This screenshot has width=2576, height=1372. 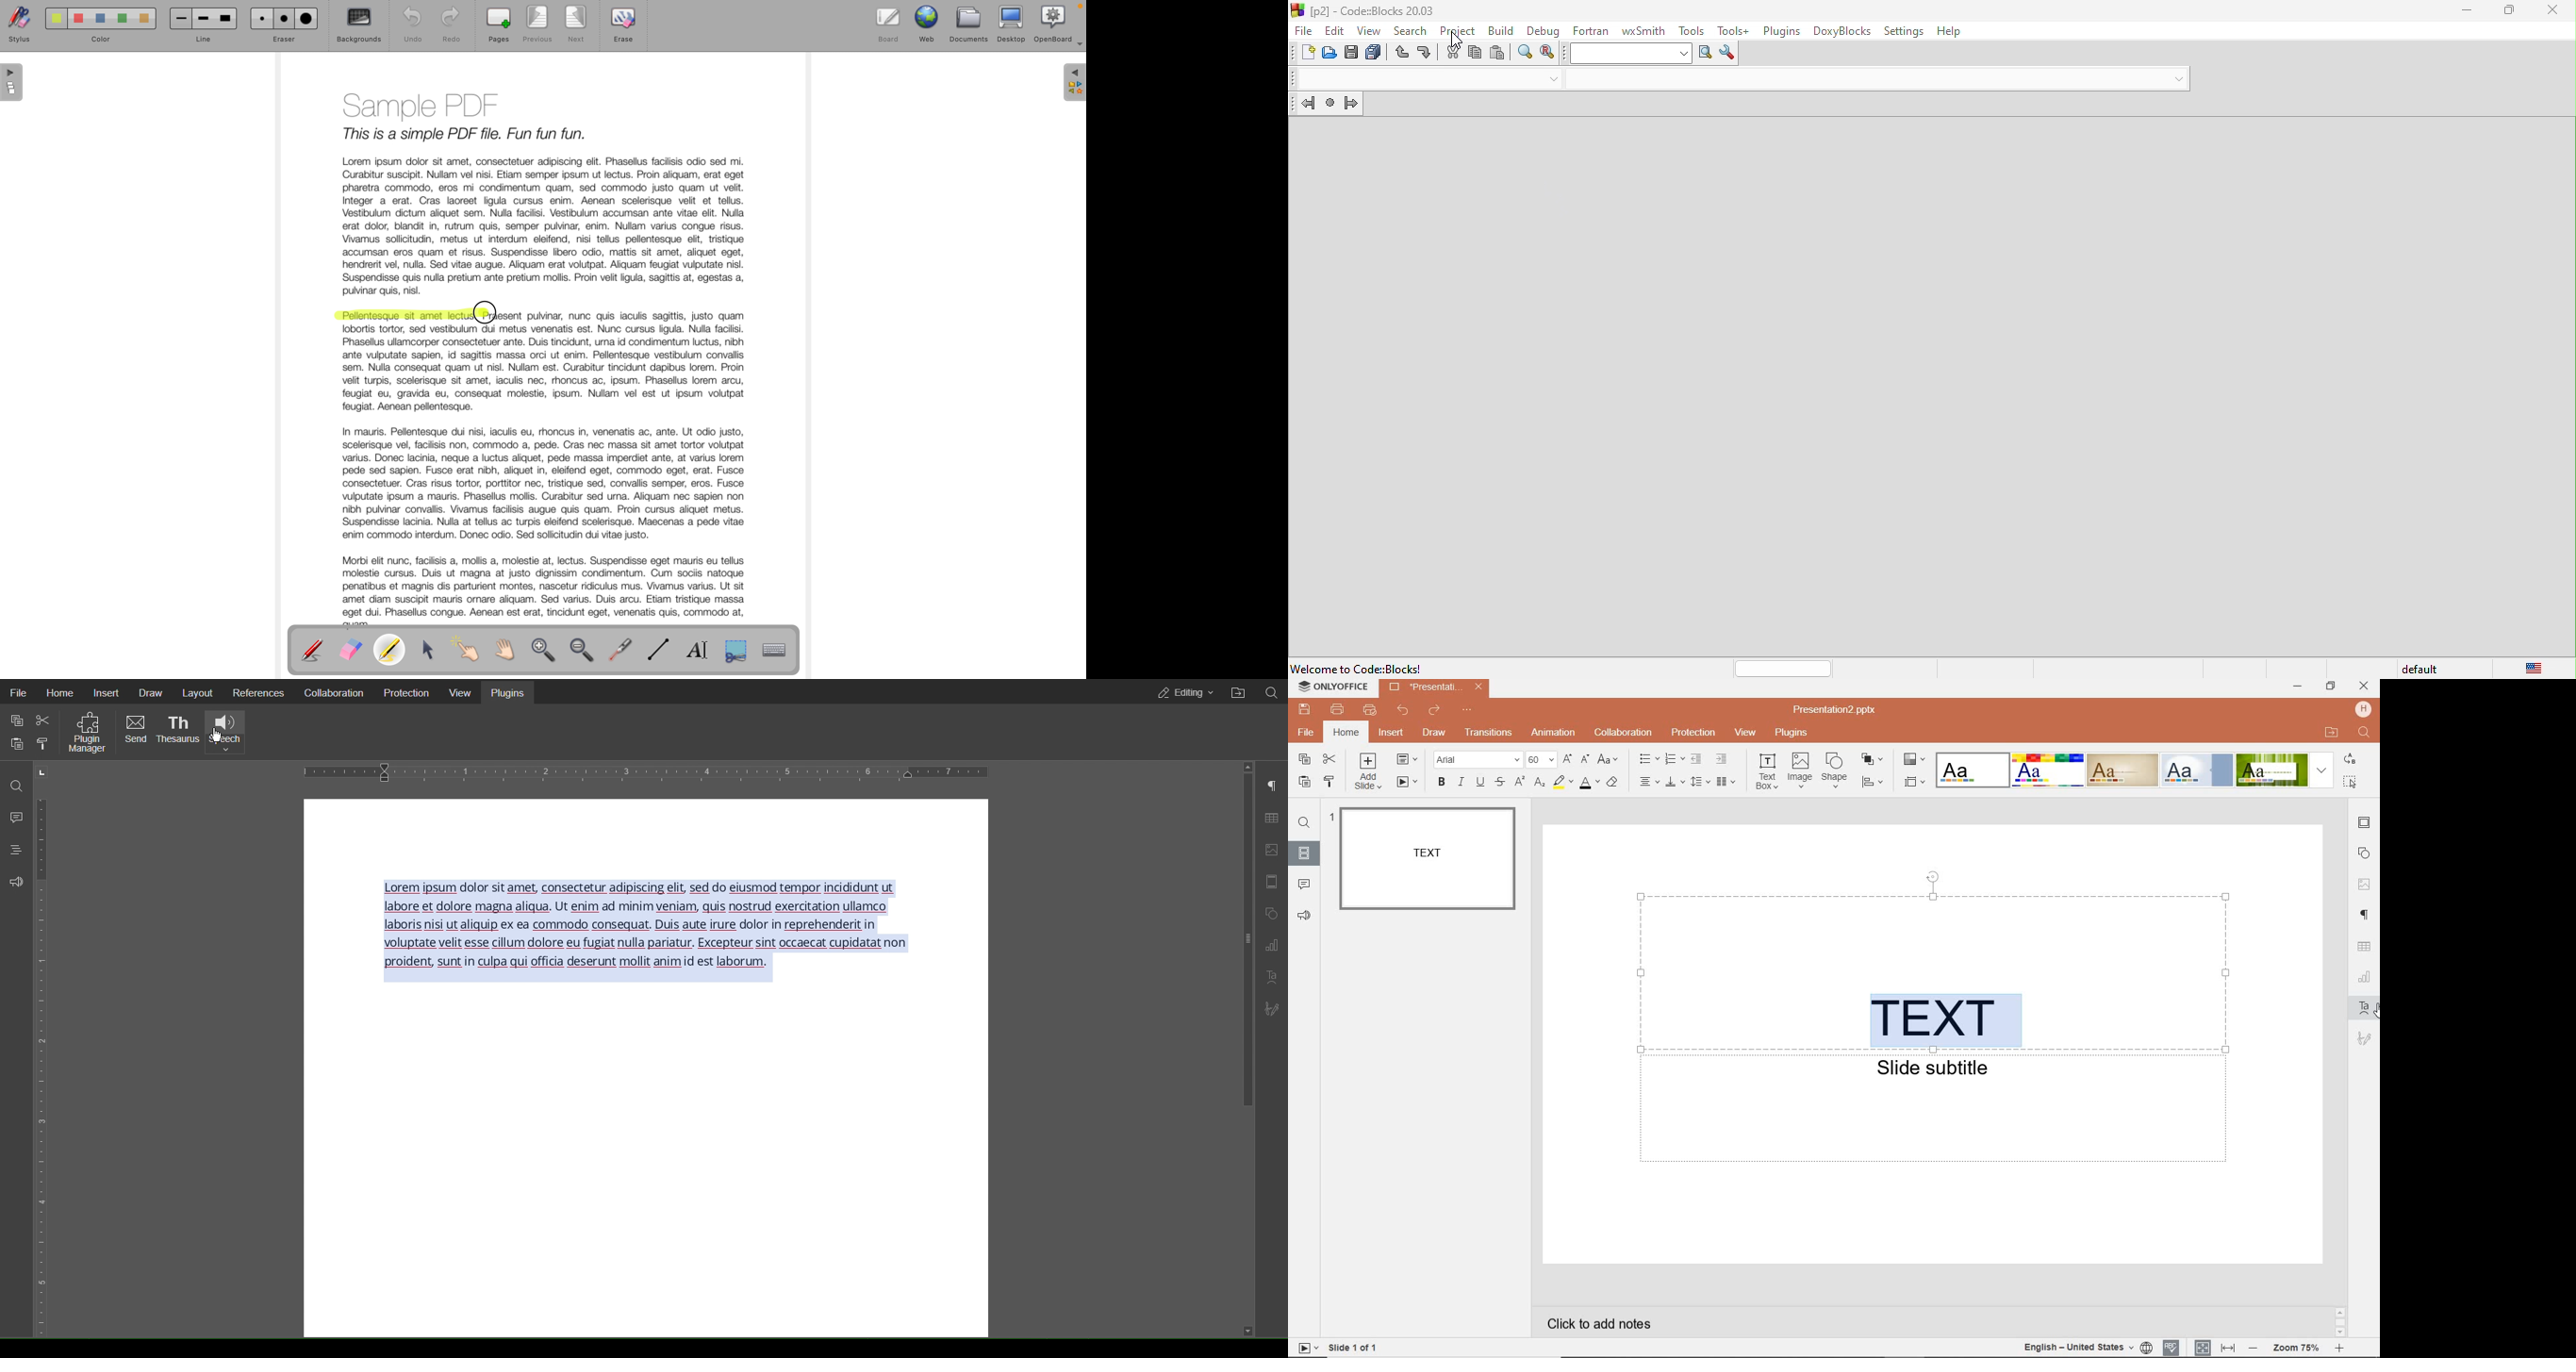 I want to click on drop down, so click(x=1551, y=80).